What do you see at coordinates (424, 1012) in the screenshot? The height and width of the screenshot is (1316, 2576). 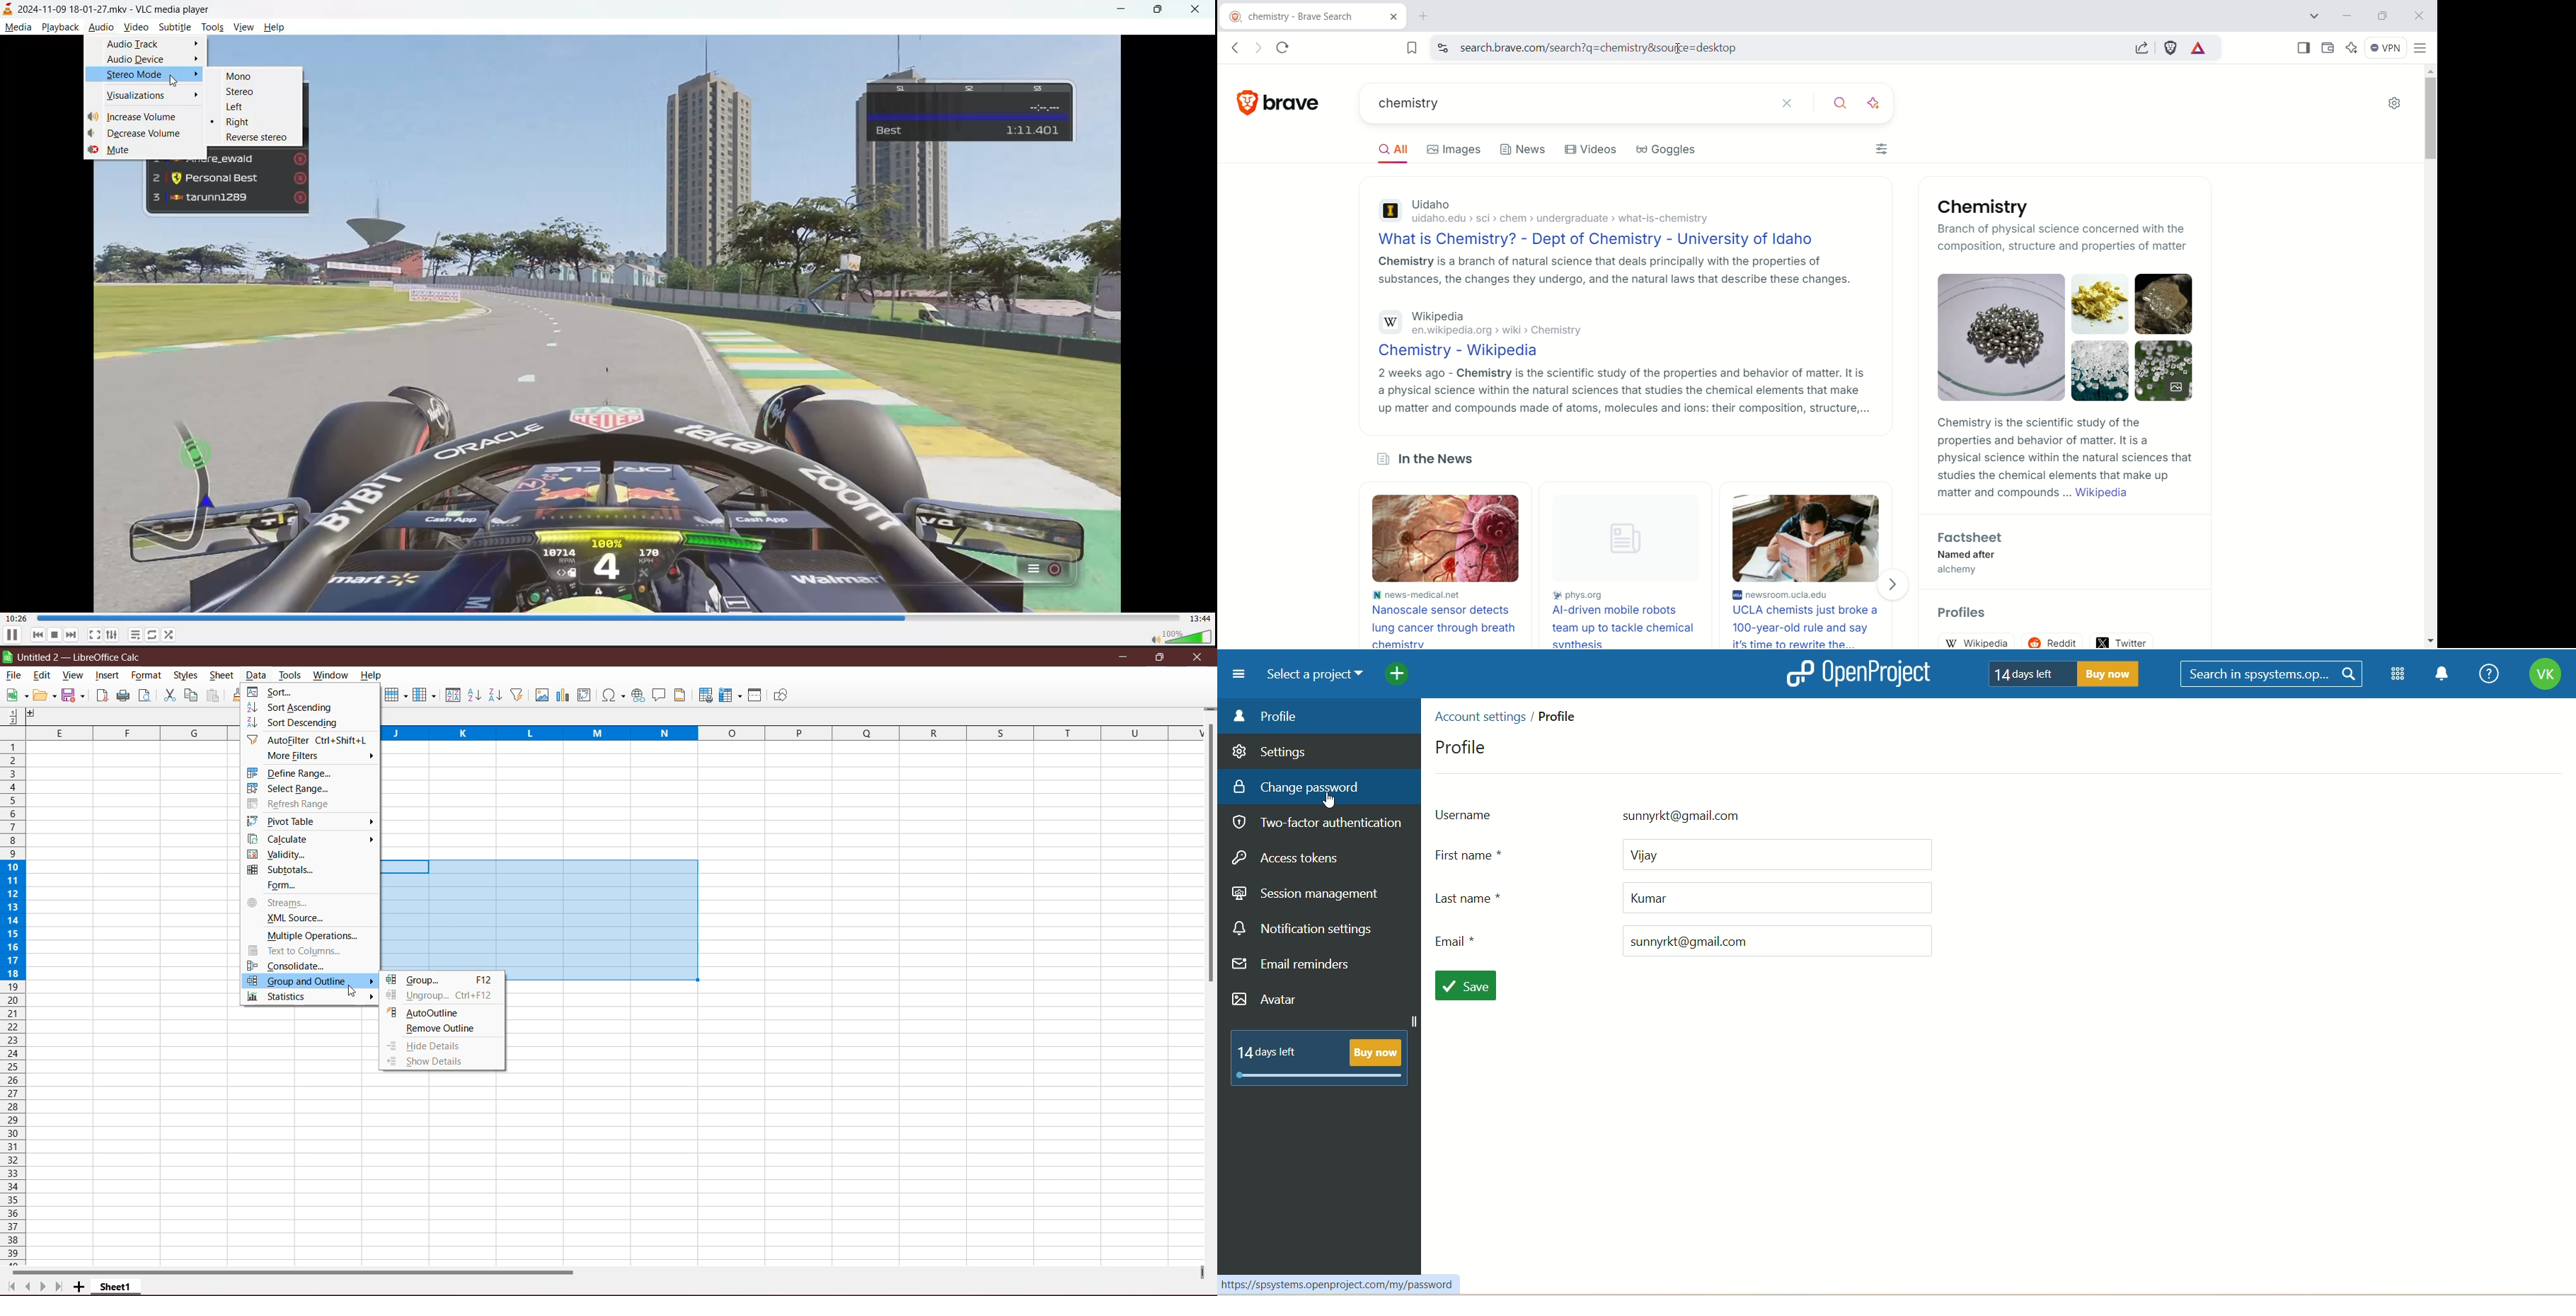 I see `Auto Outline` at bounding box center [424, 1012].